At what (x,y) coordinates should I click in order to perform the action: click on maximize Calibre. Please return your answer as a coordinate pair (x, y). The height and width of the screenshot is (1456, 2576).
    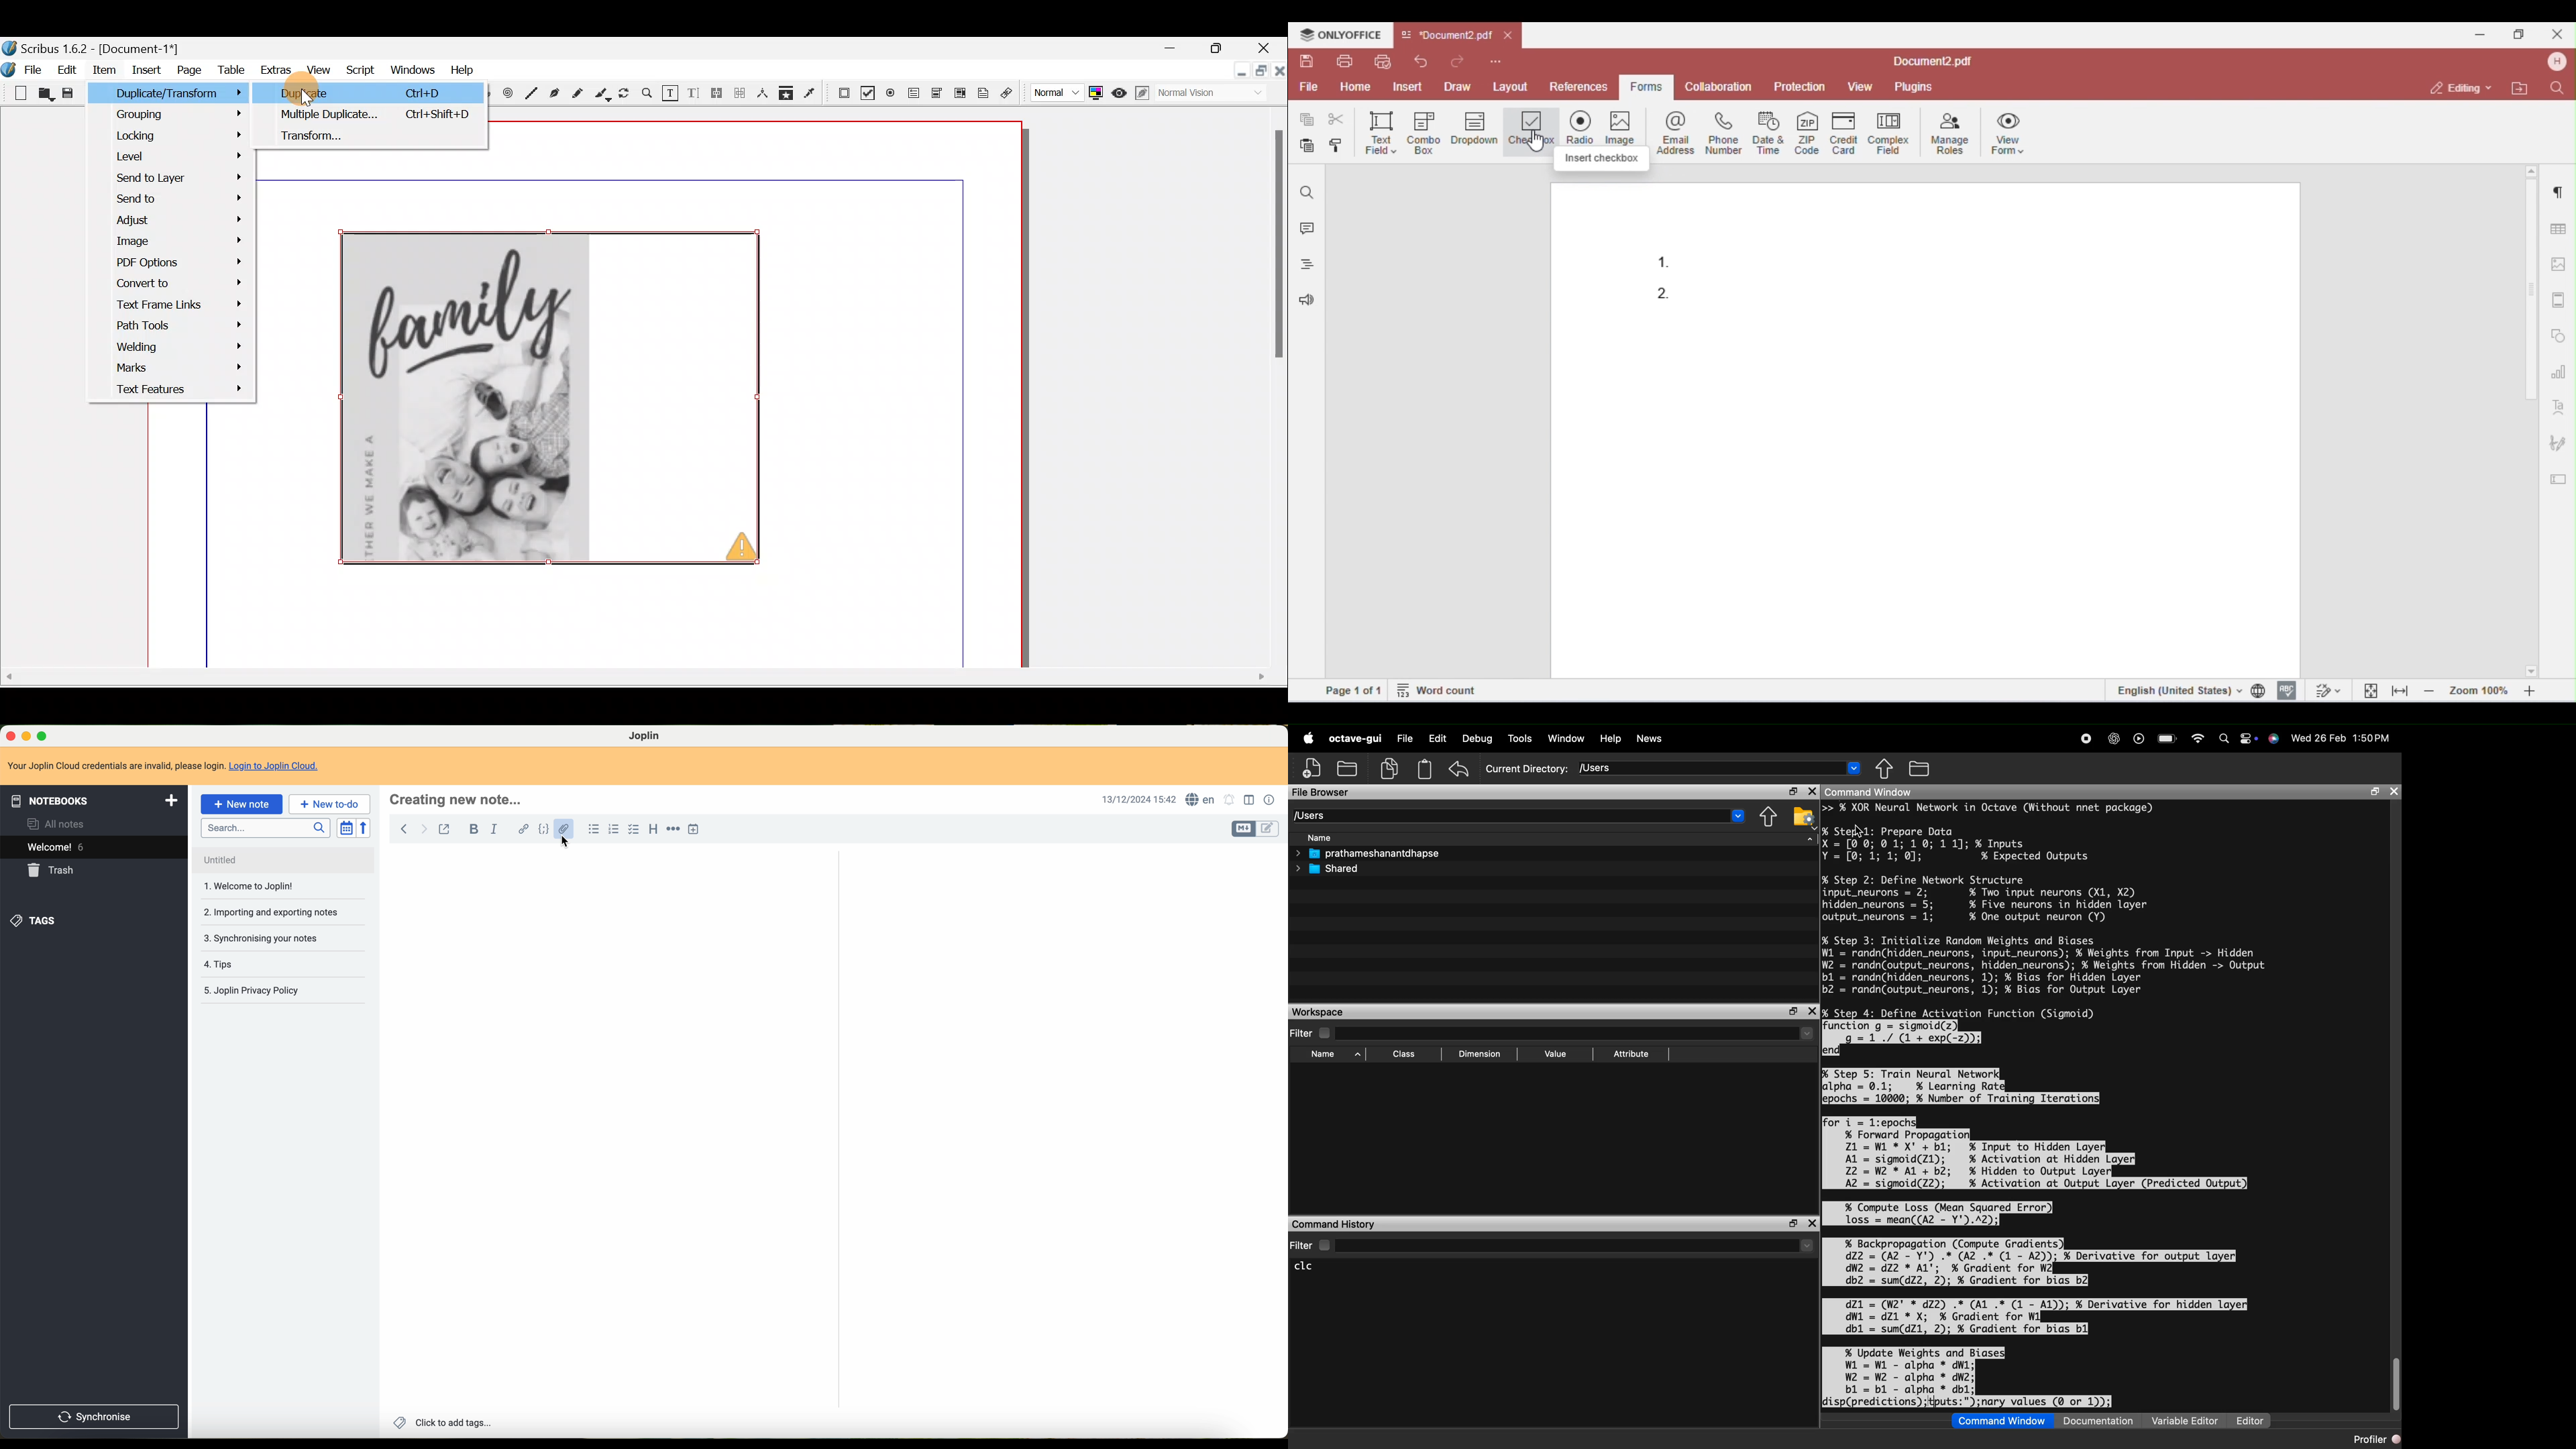
    Looking at the image, I should click on (44, 734).